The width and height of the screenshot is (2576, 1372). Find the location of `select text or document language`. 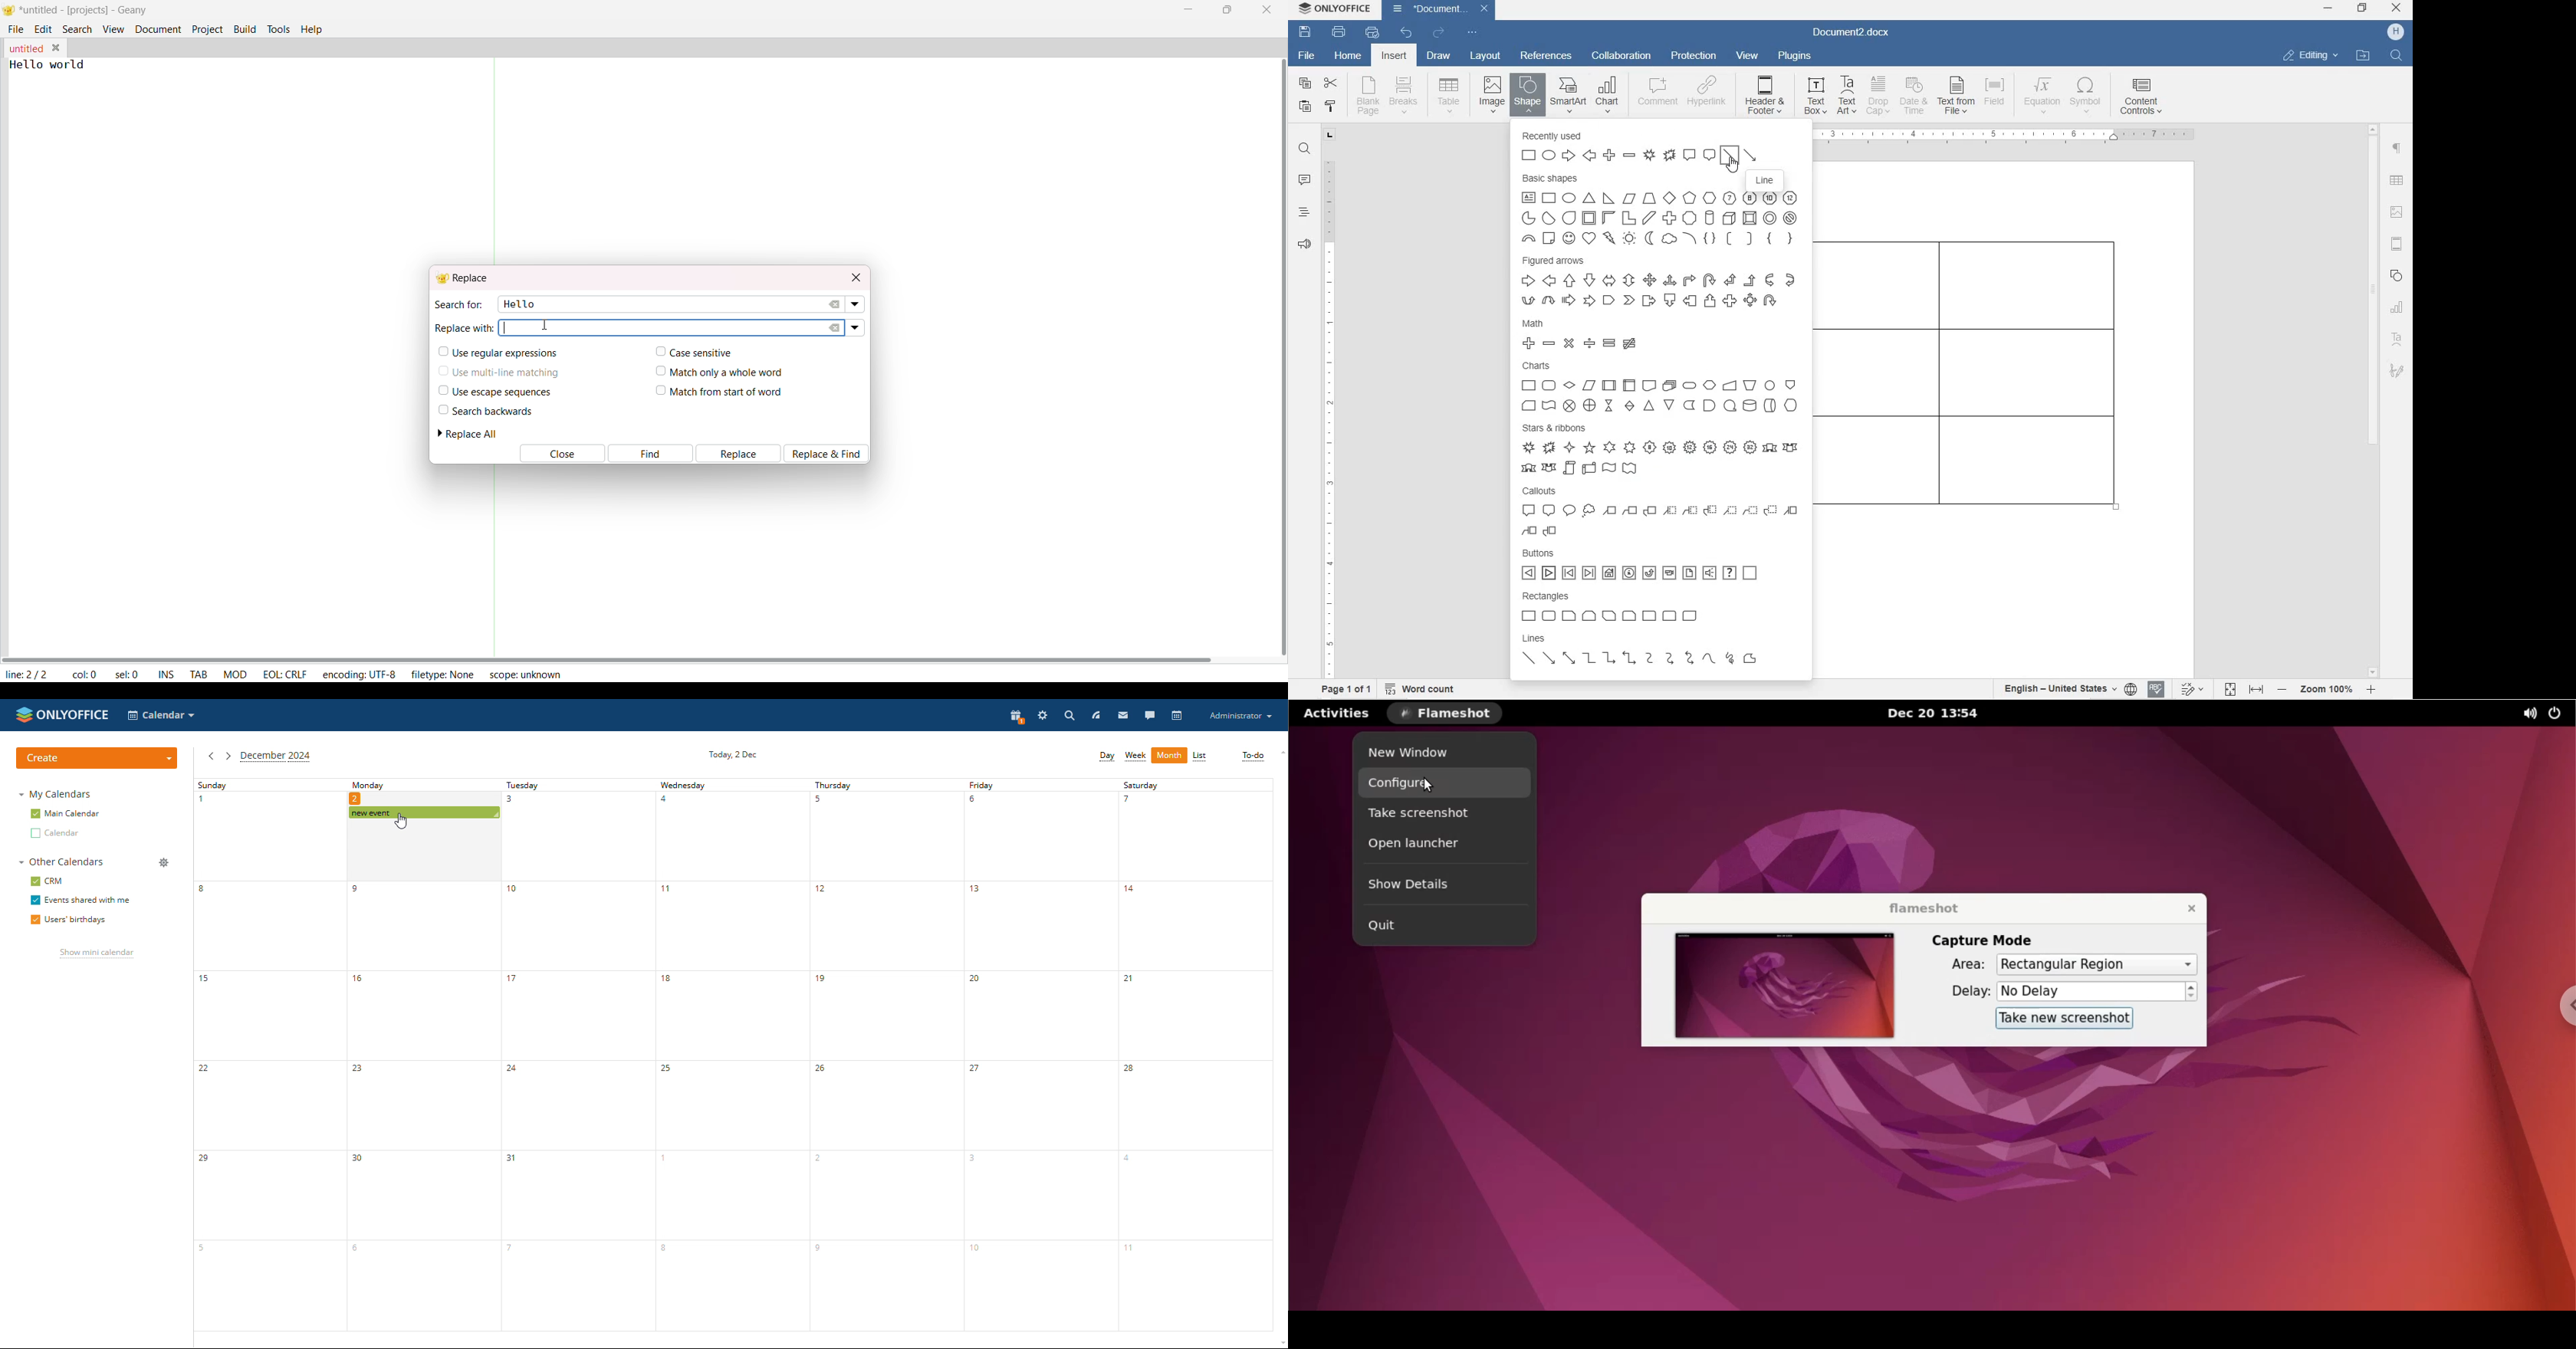

select text or document language is located at coordinates (2068, 690).